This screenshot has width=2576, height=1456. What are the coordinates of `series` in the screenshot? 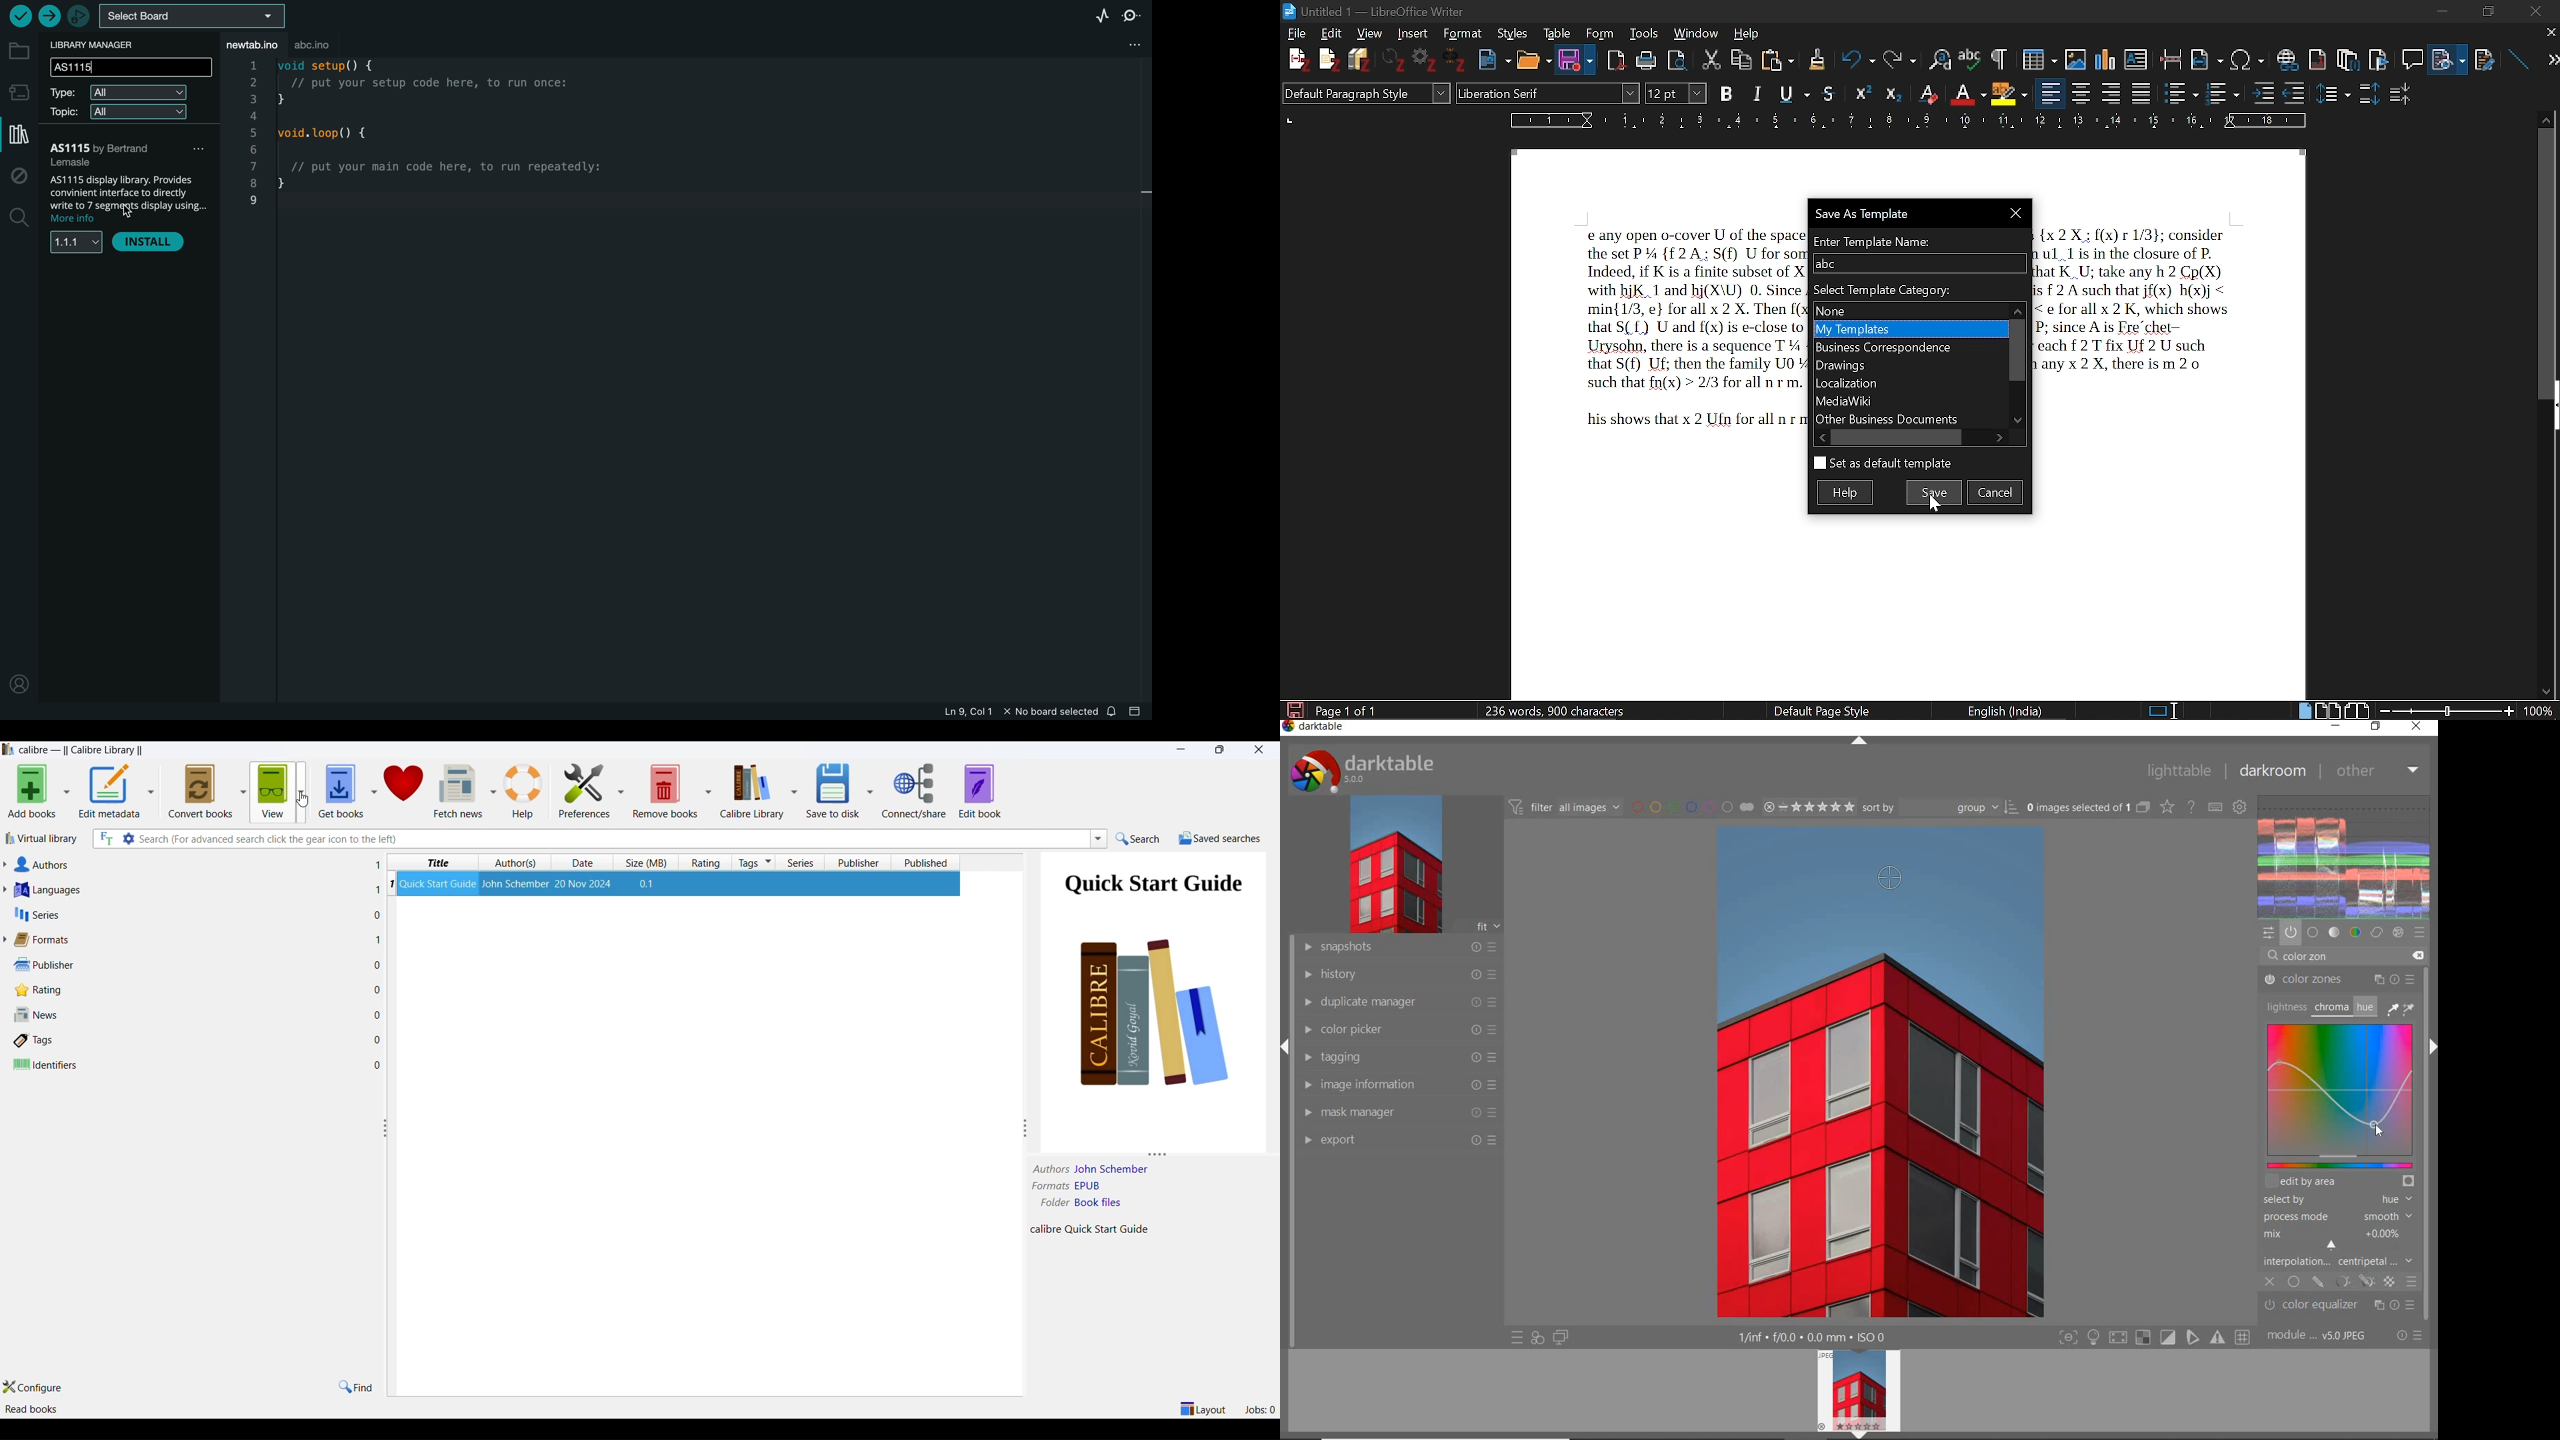 It's located at (805, 863).